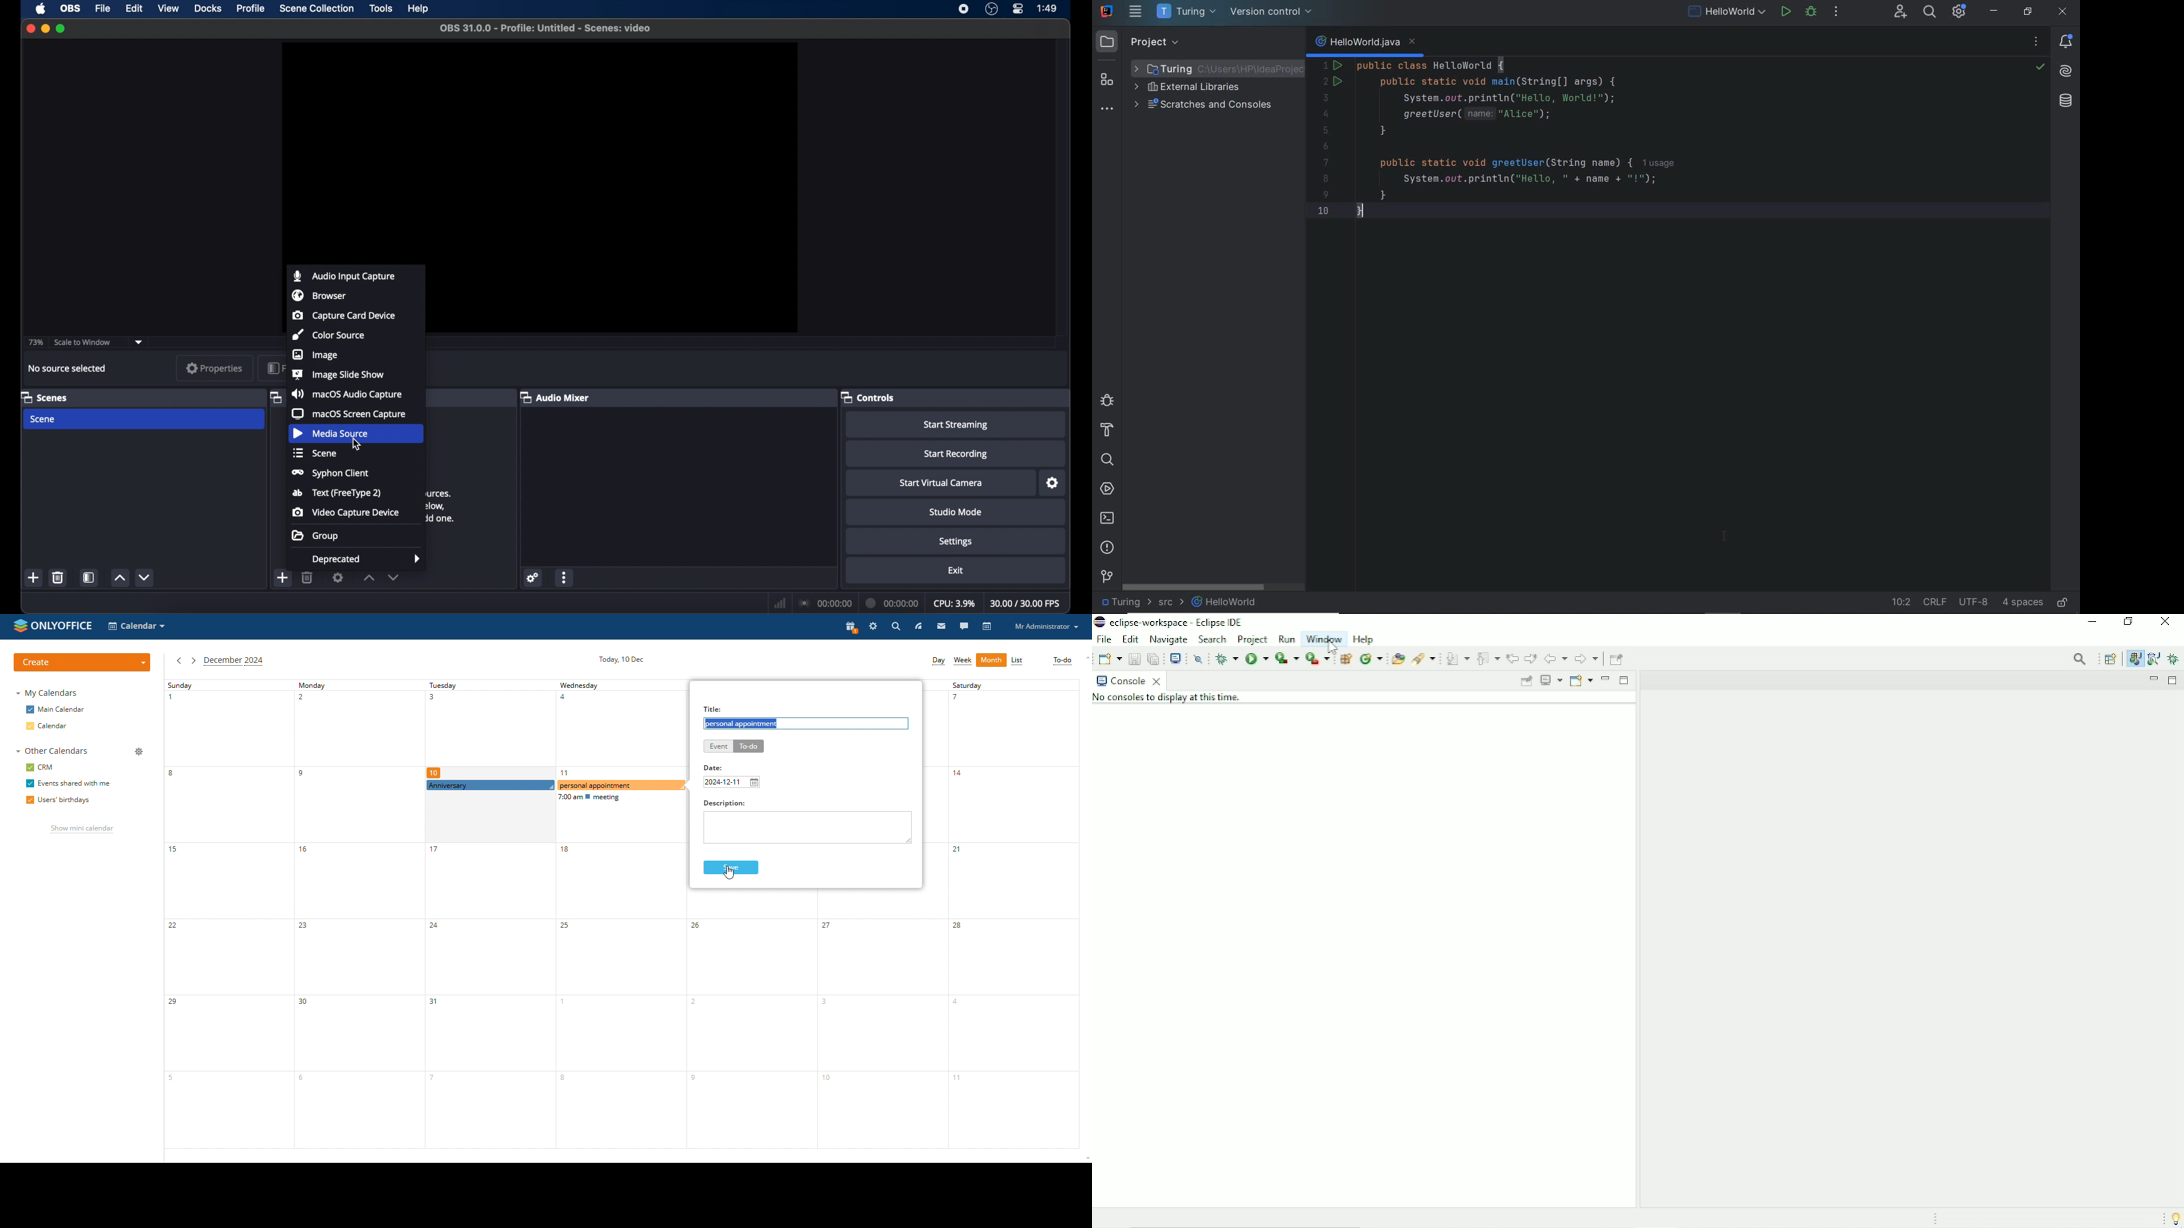  I want to click on scene, so click(44, 420).